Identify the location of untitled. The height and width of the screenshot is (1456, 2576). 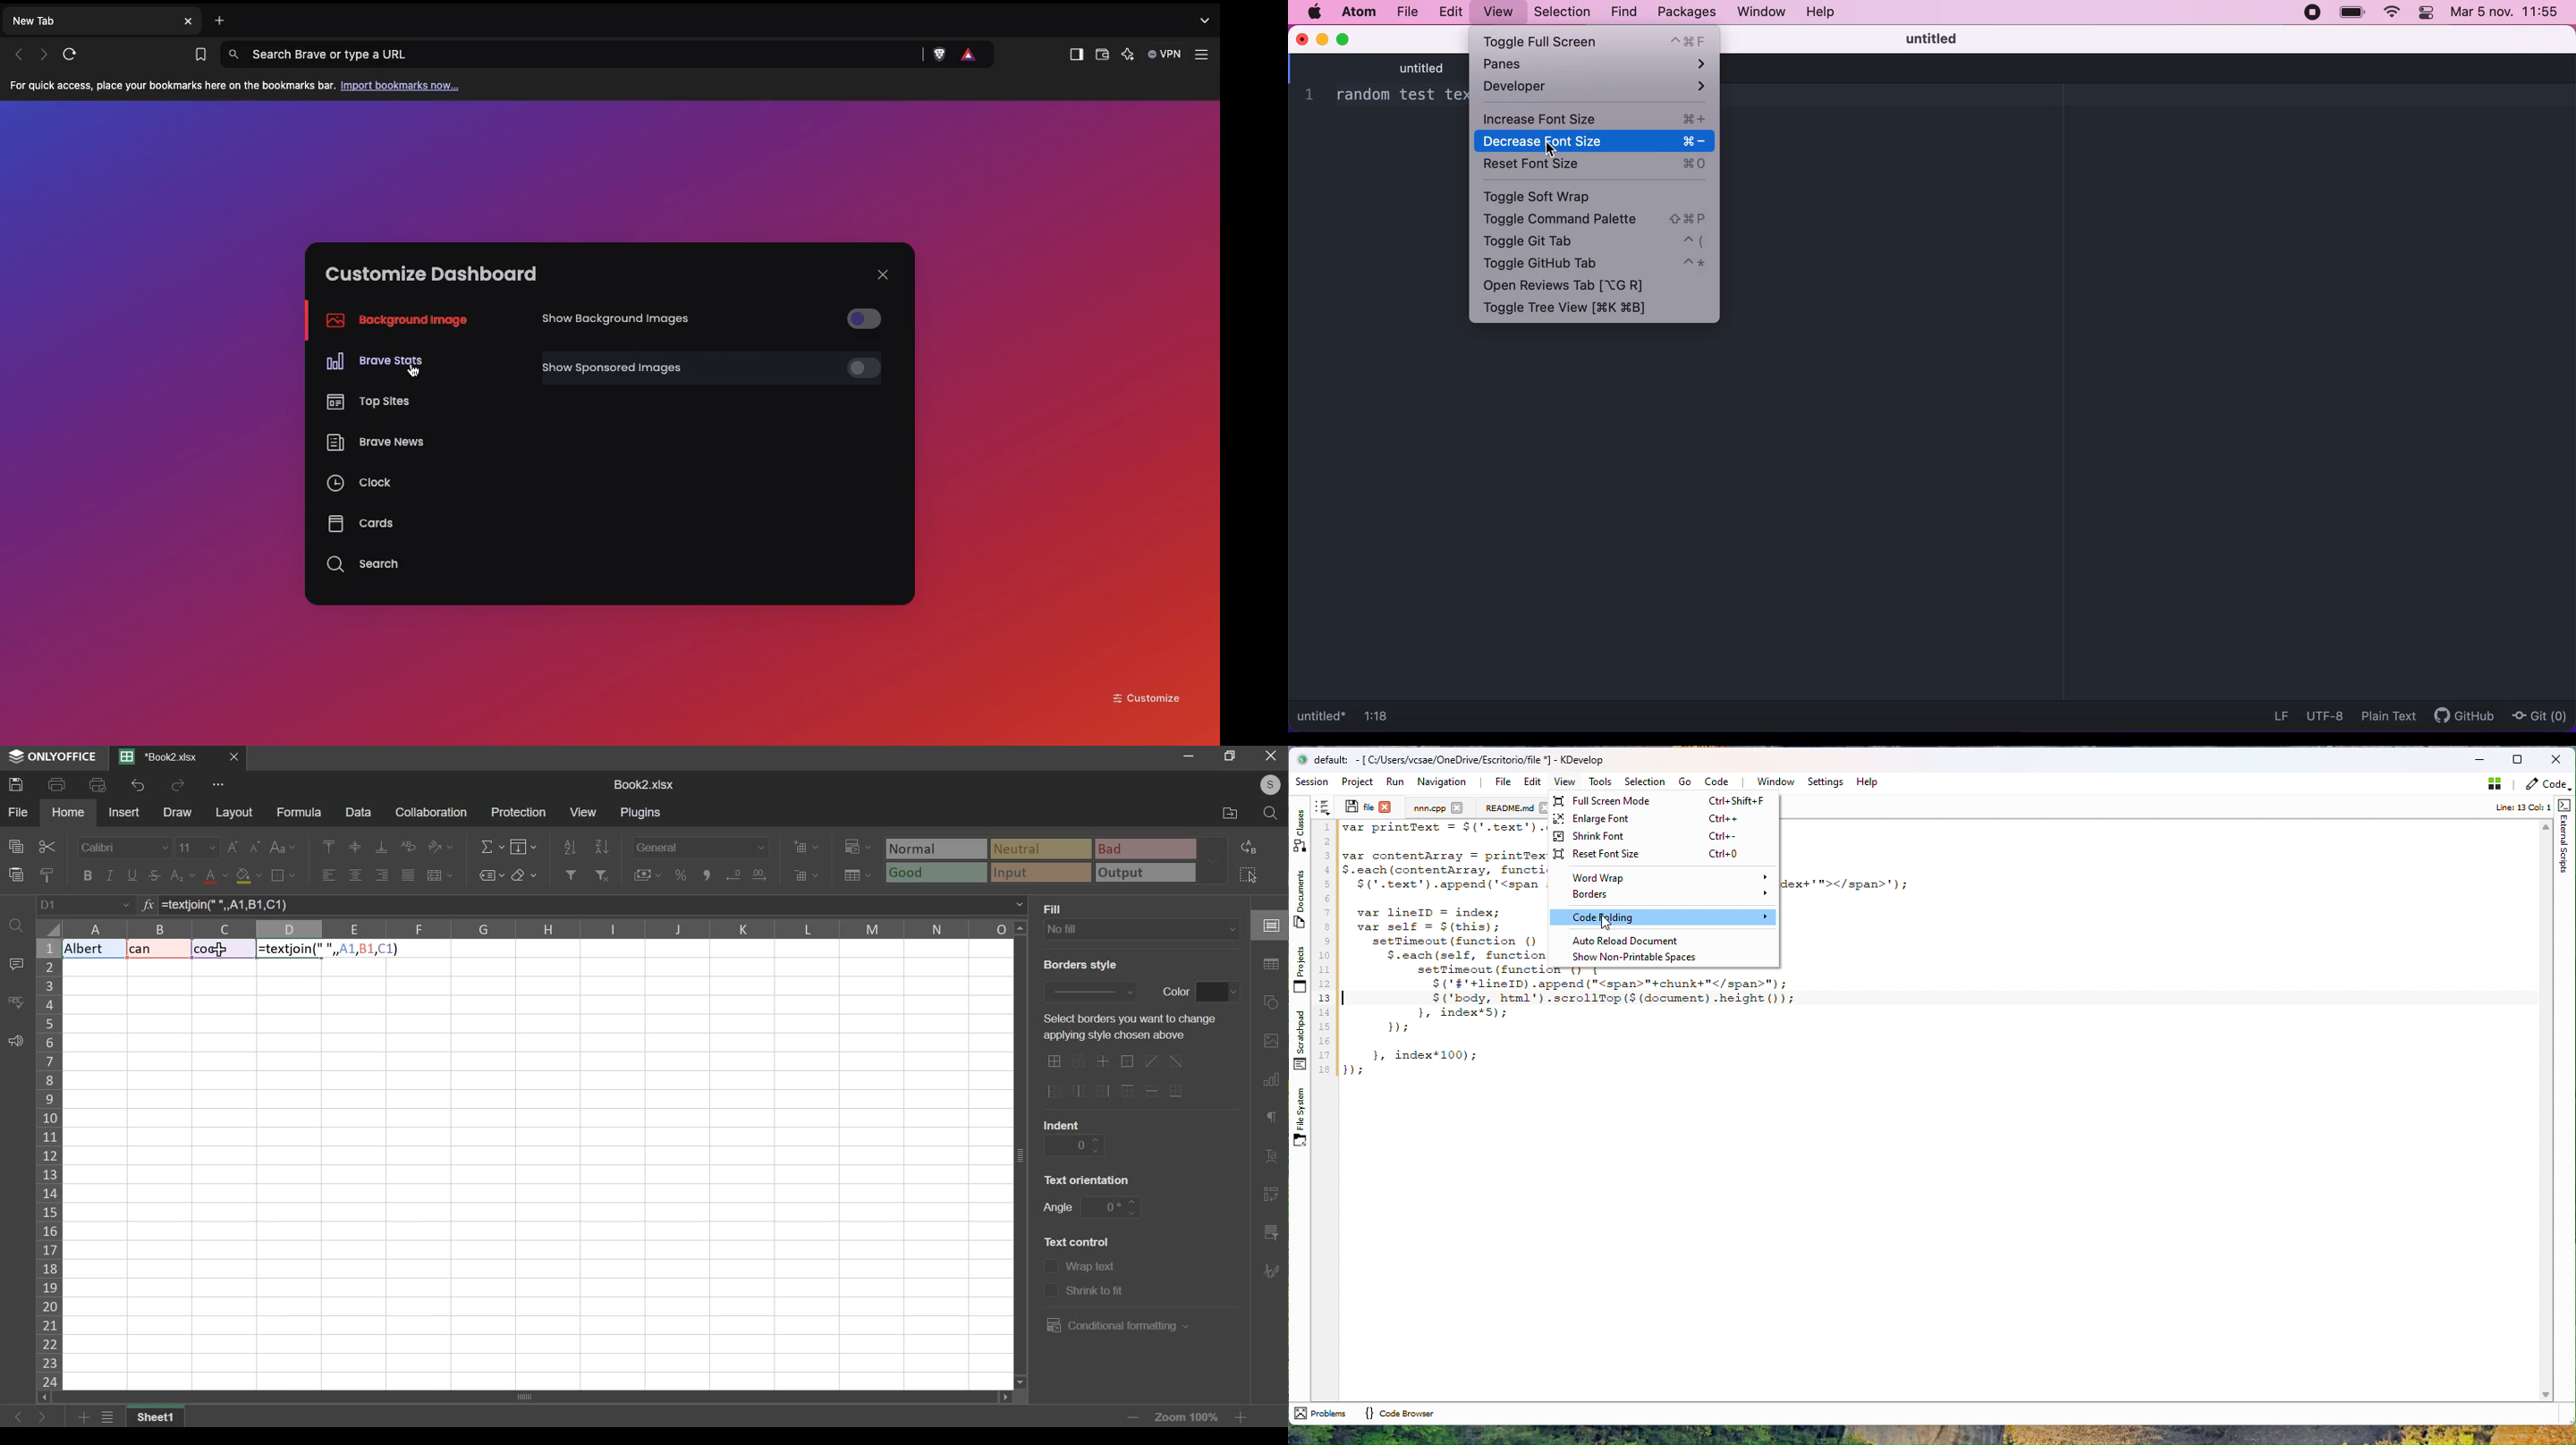
(1926, 37).